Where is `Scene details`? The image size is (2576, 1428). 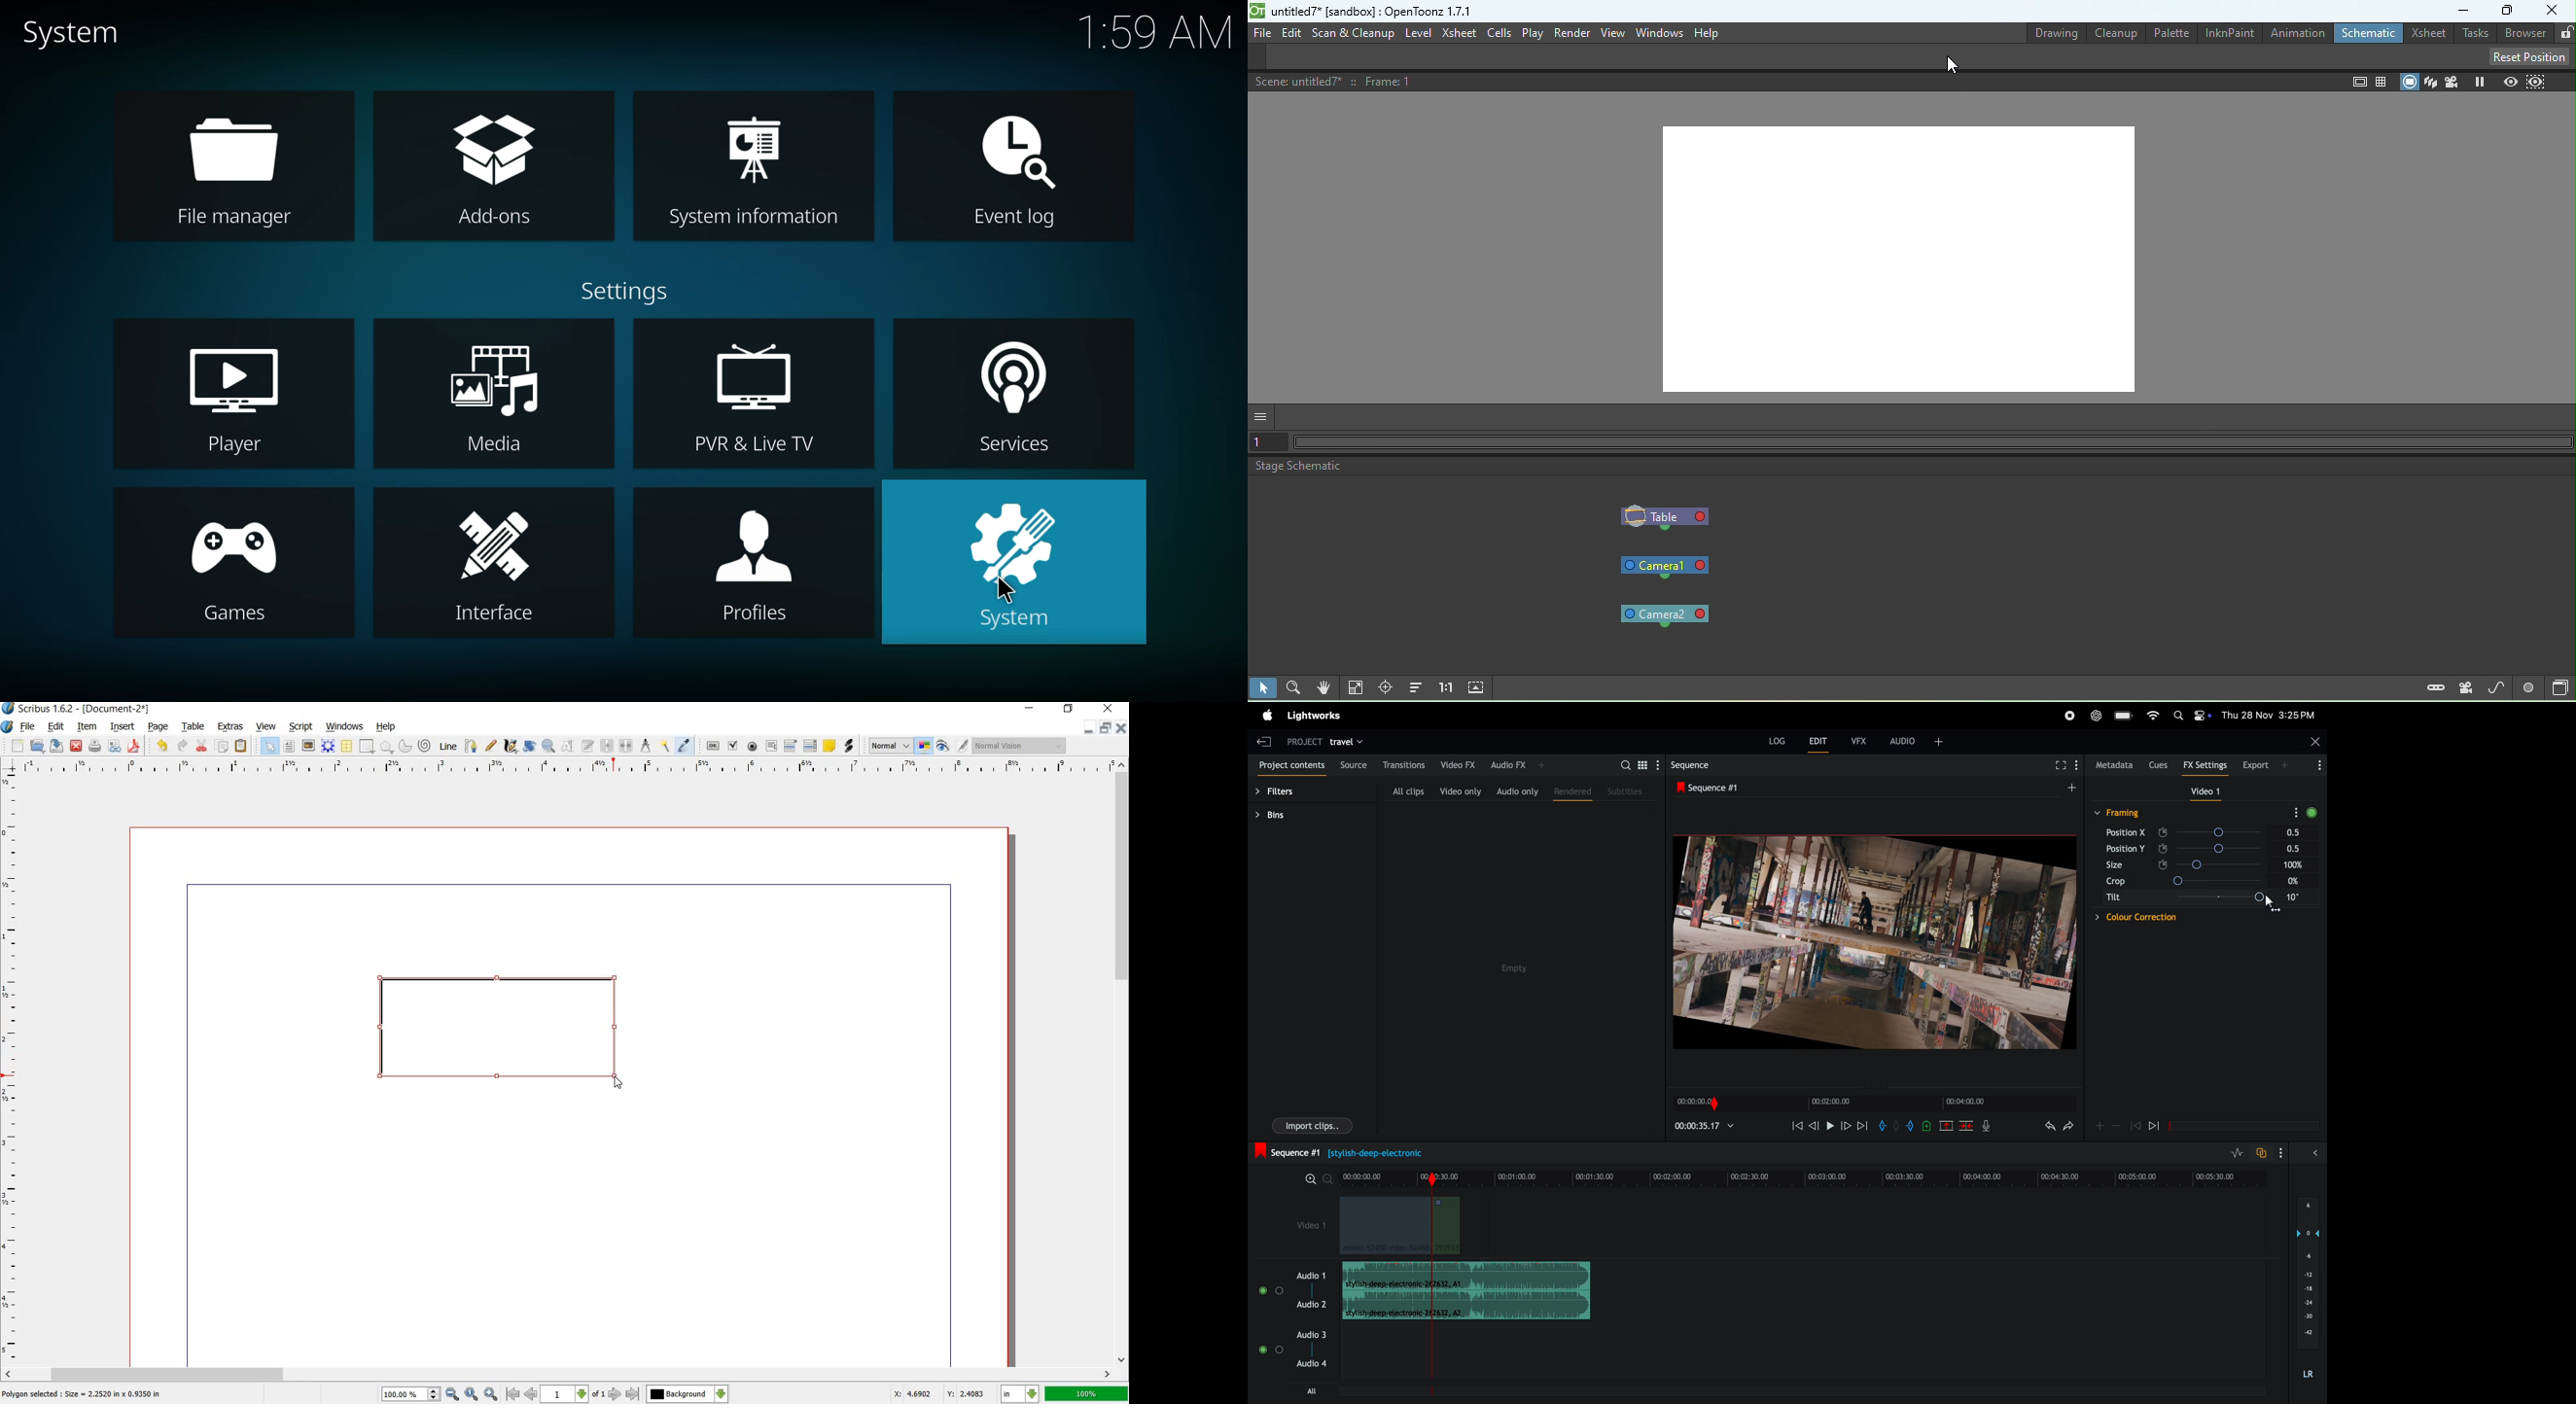
Scene details is located at coordinates (1339, 83).